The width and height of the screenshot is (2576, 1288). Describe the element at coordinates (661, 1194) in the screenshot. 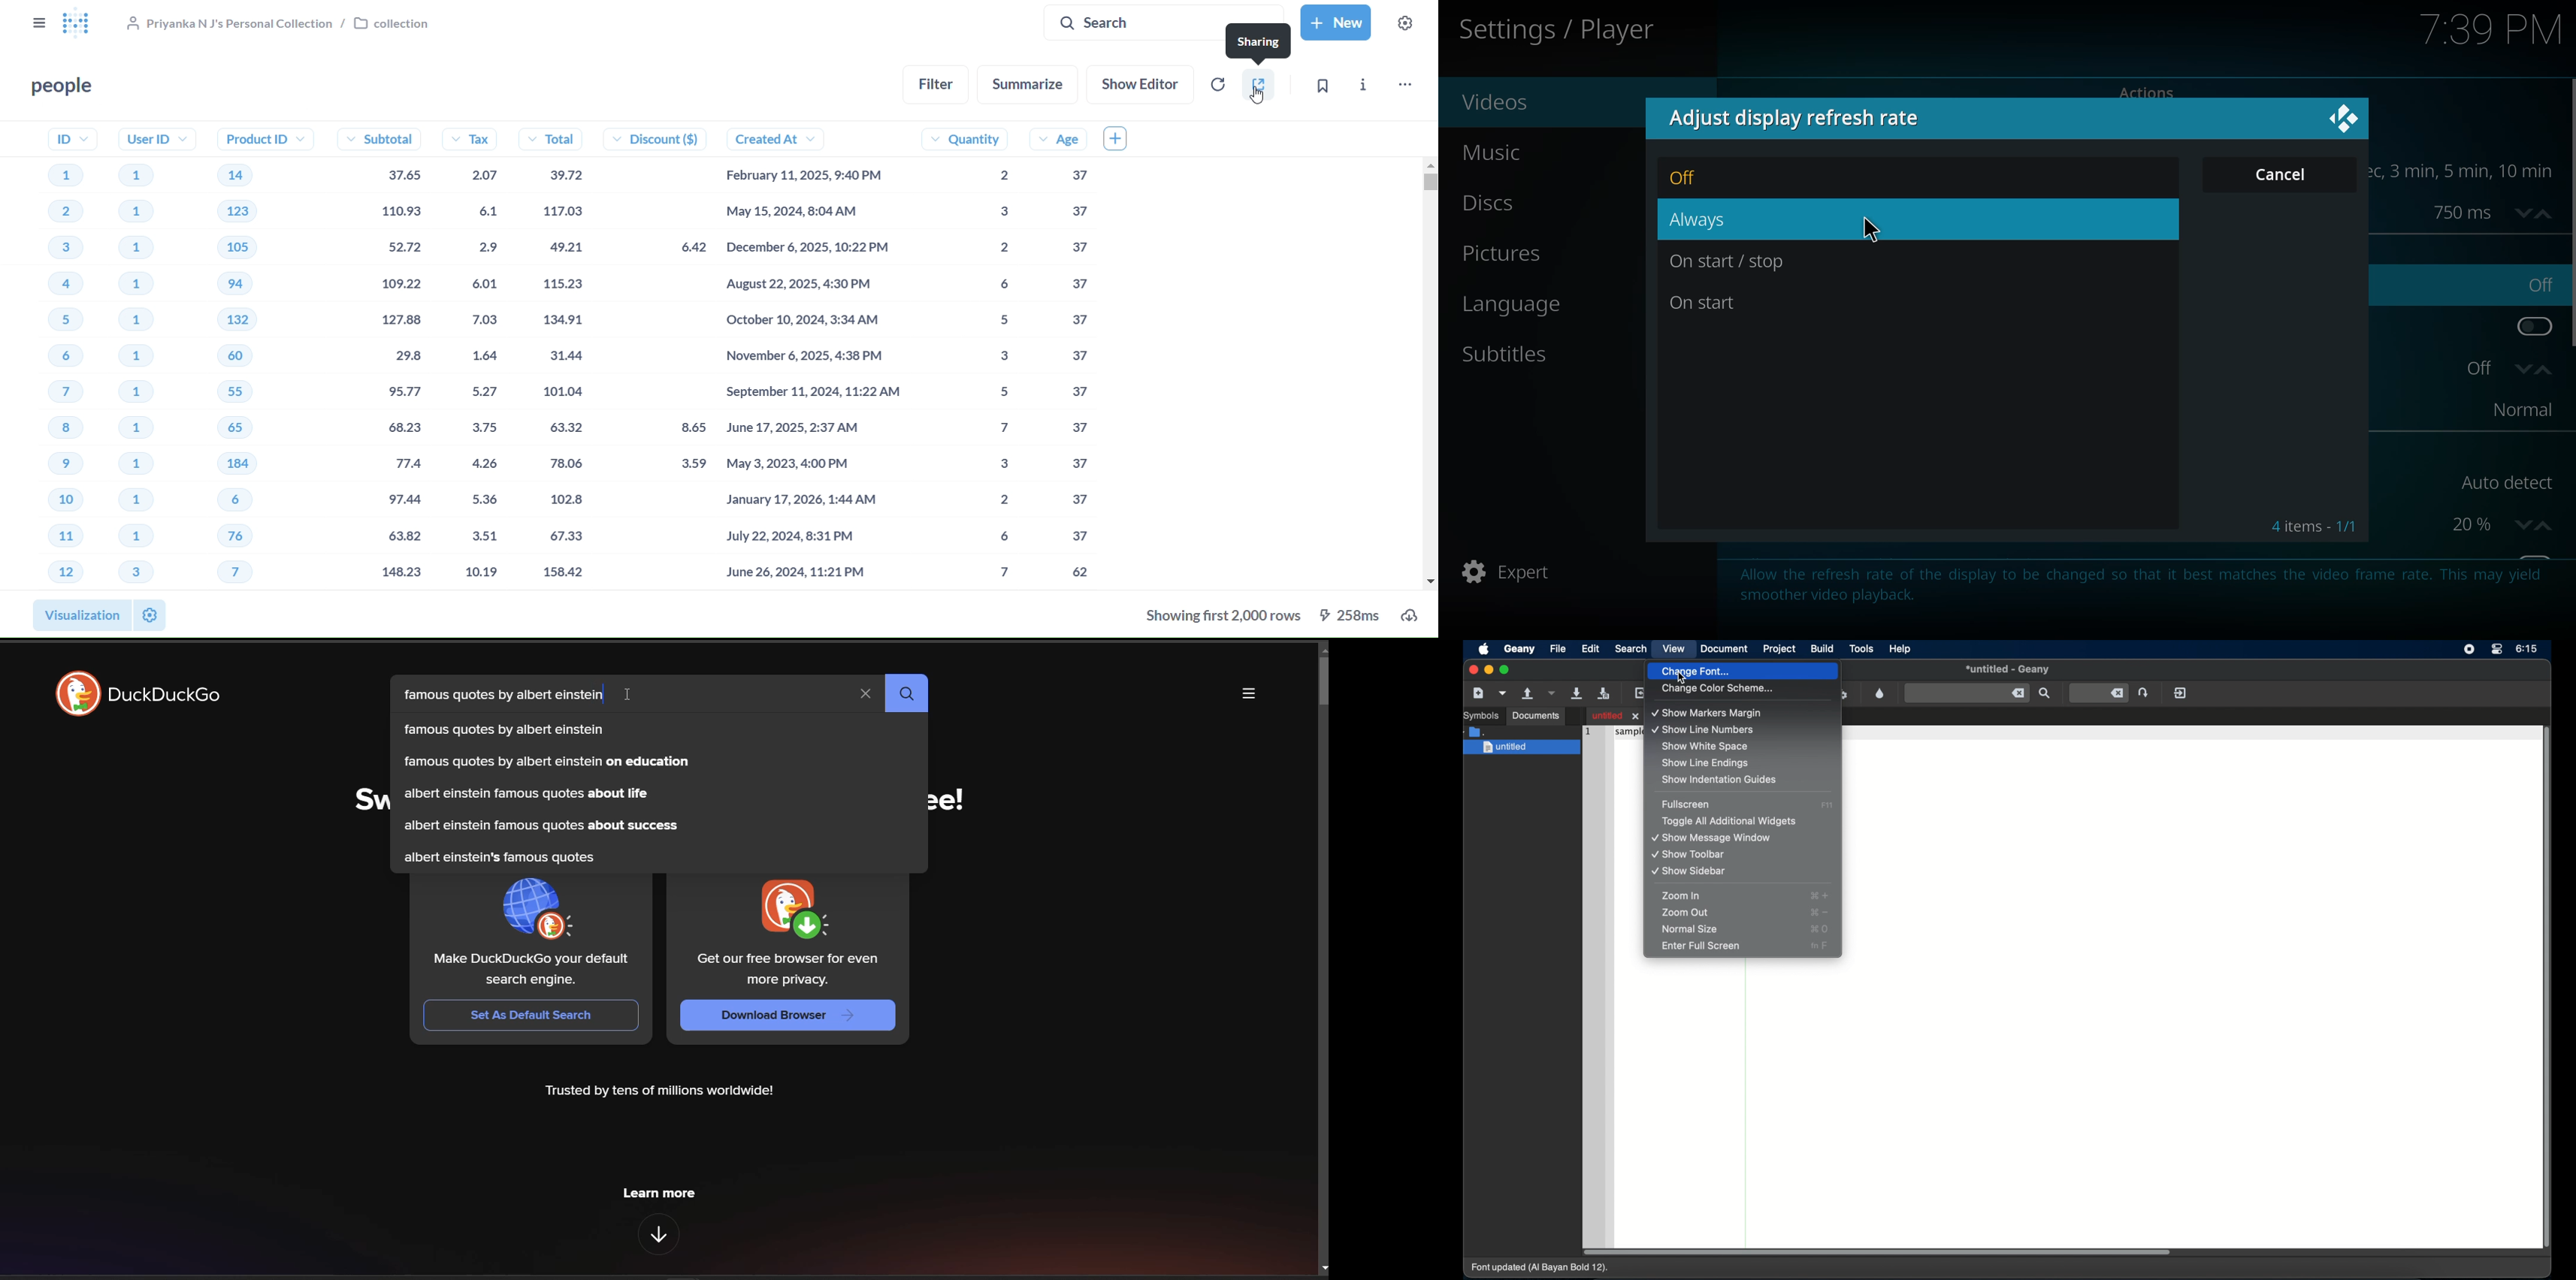

I see `learn more` at that location.